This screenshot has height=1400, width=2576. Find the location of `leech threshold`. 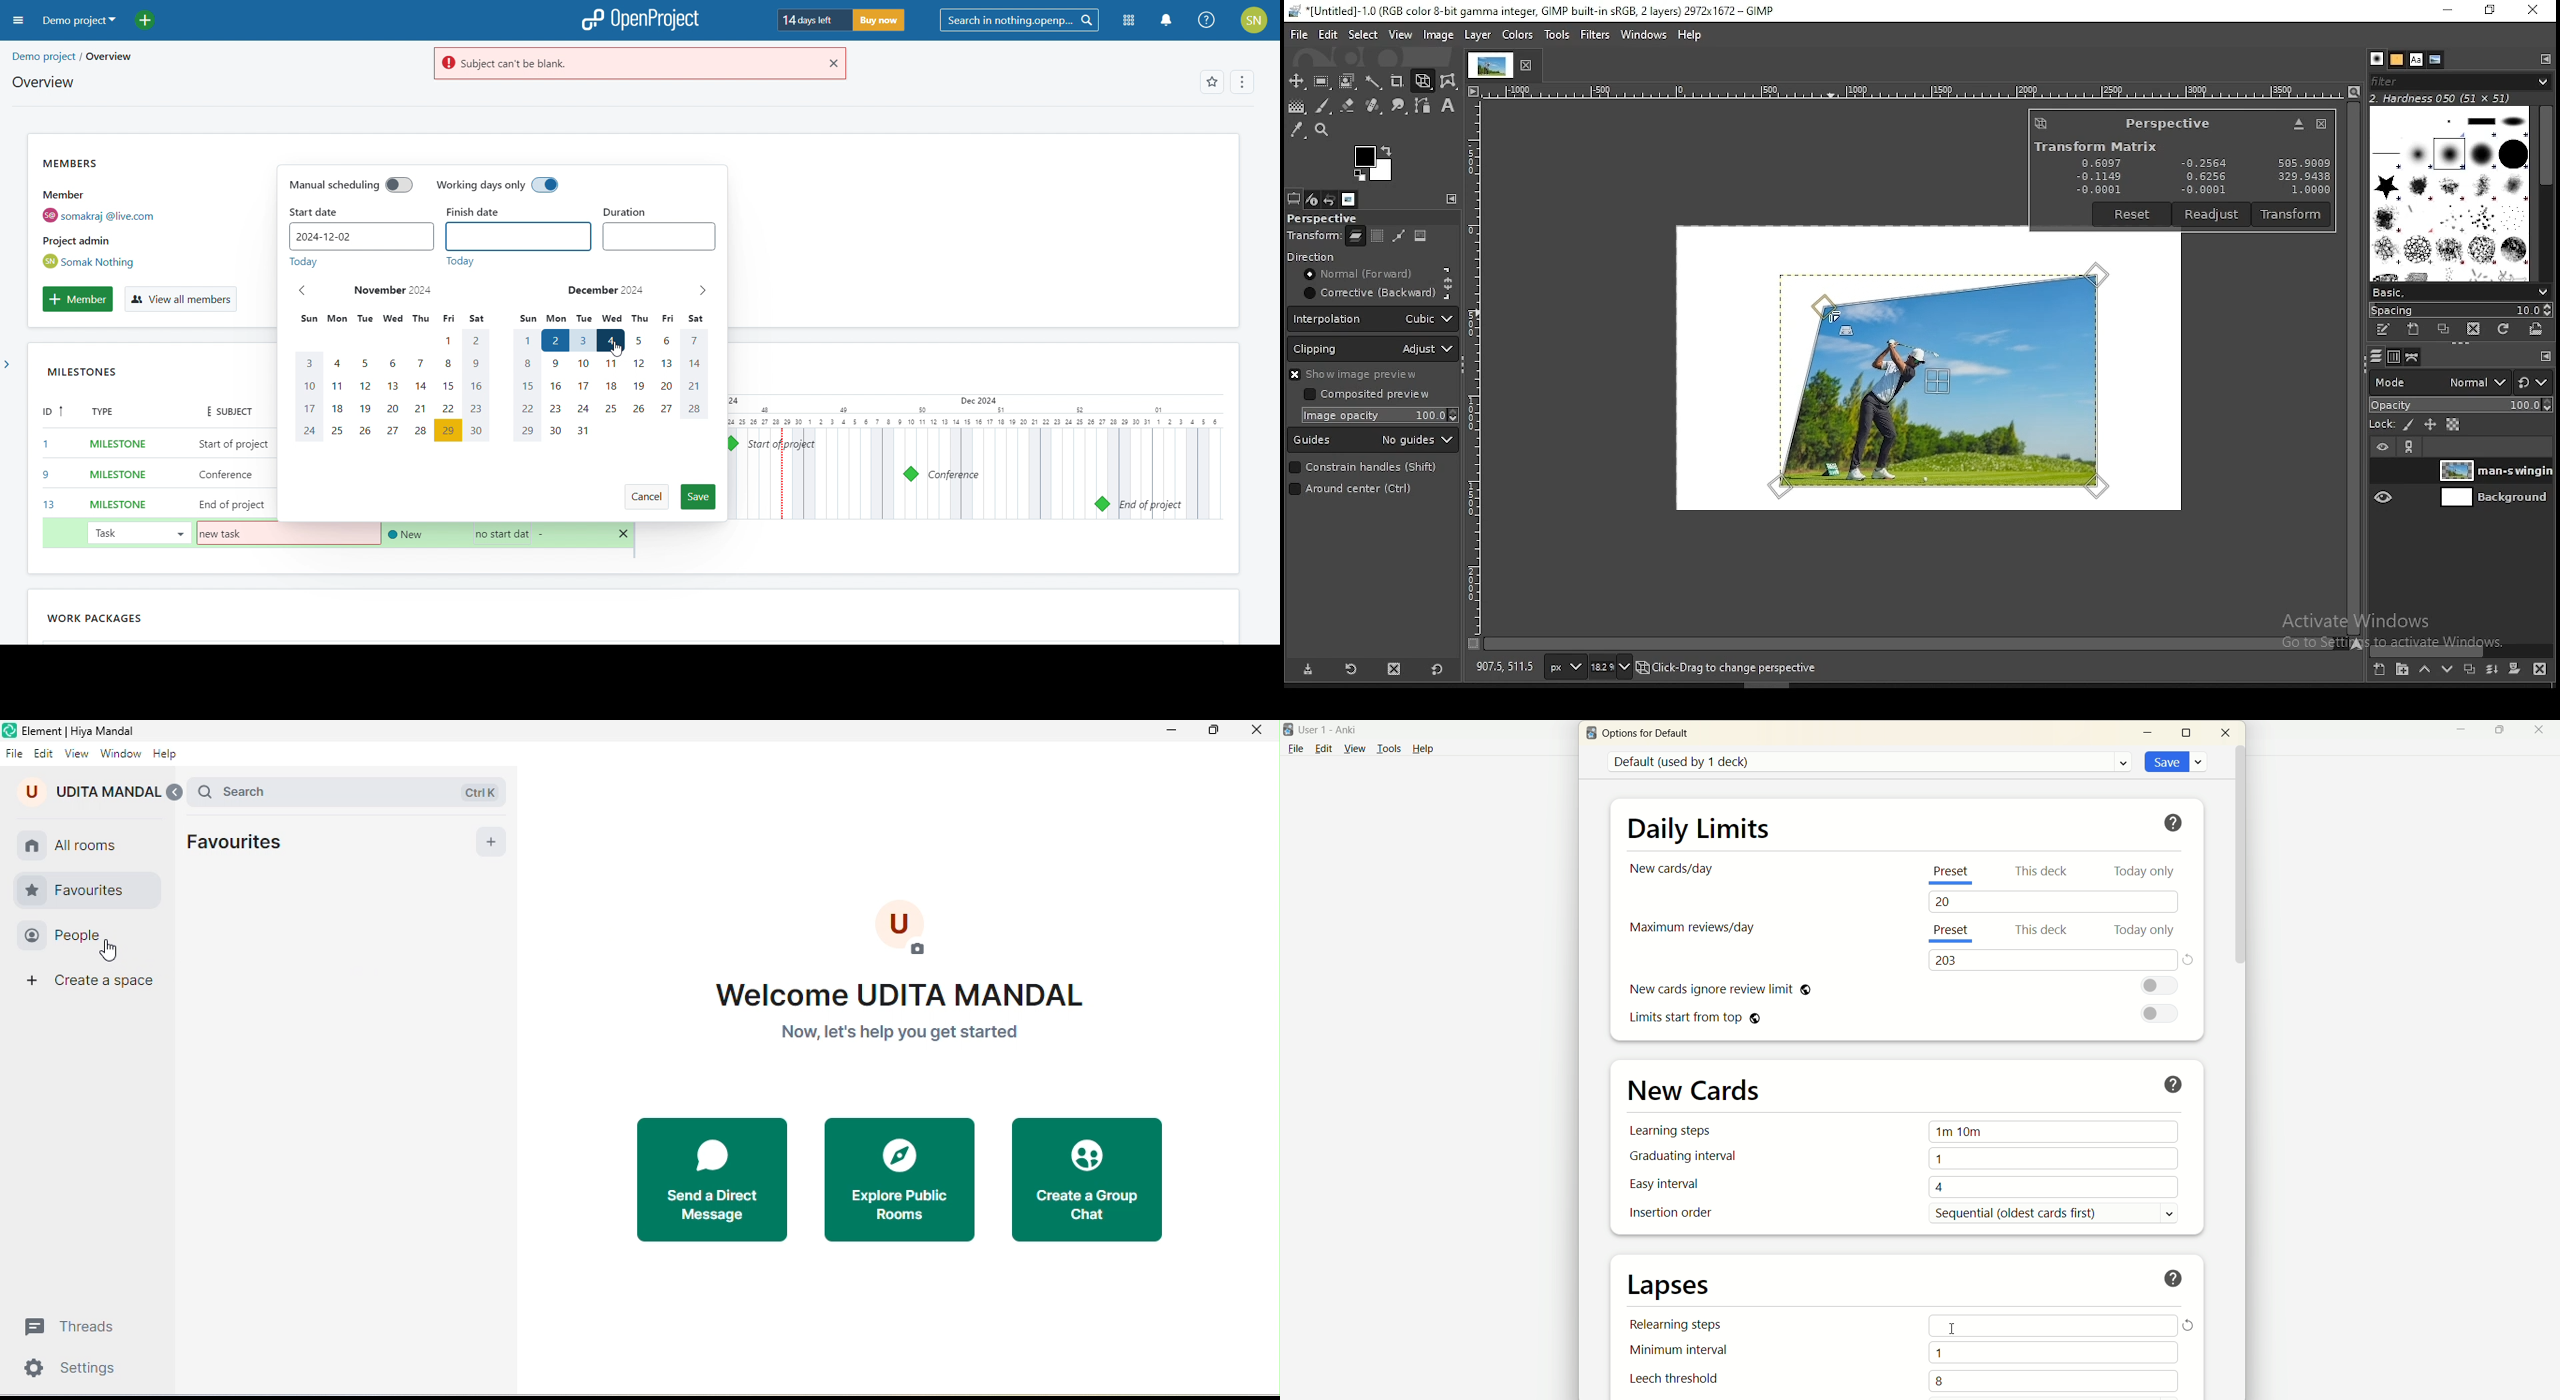

leech threshold is located at coordinates (1675, 1379).